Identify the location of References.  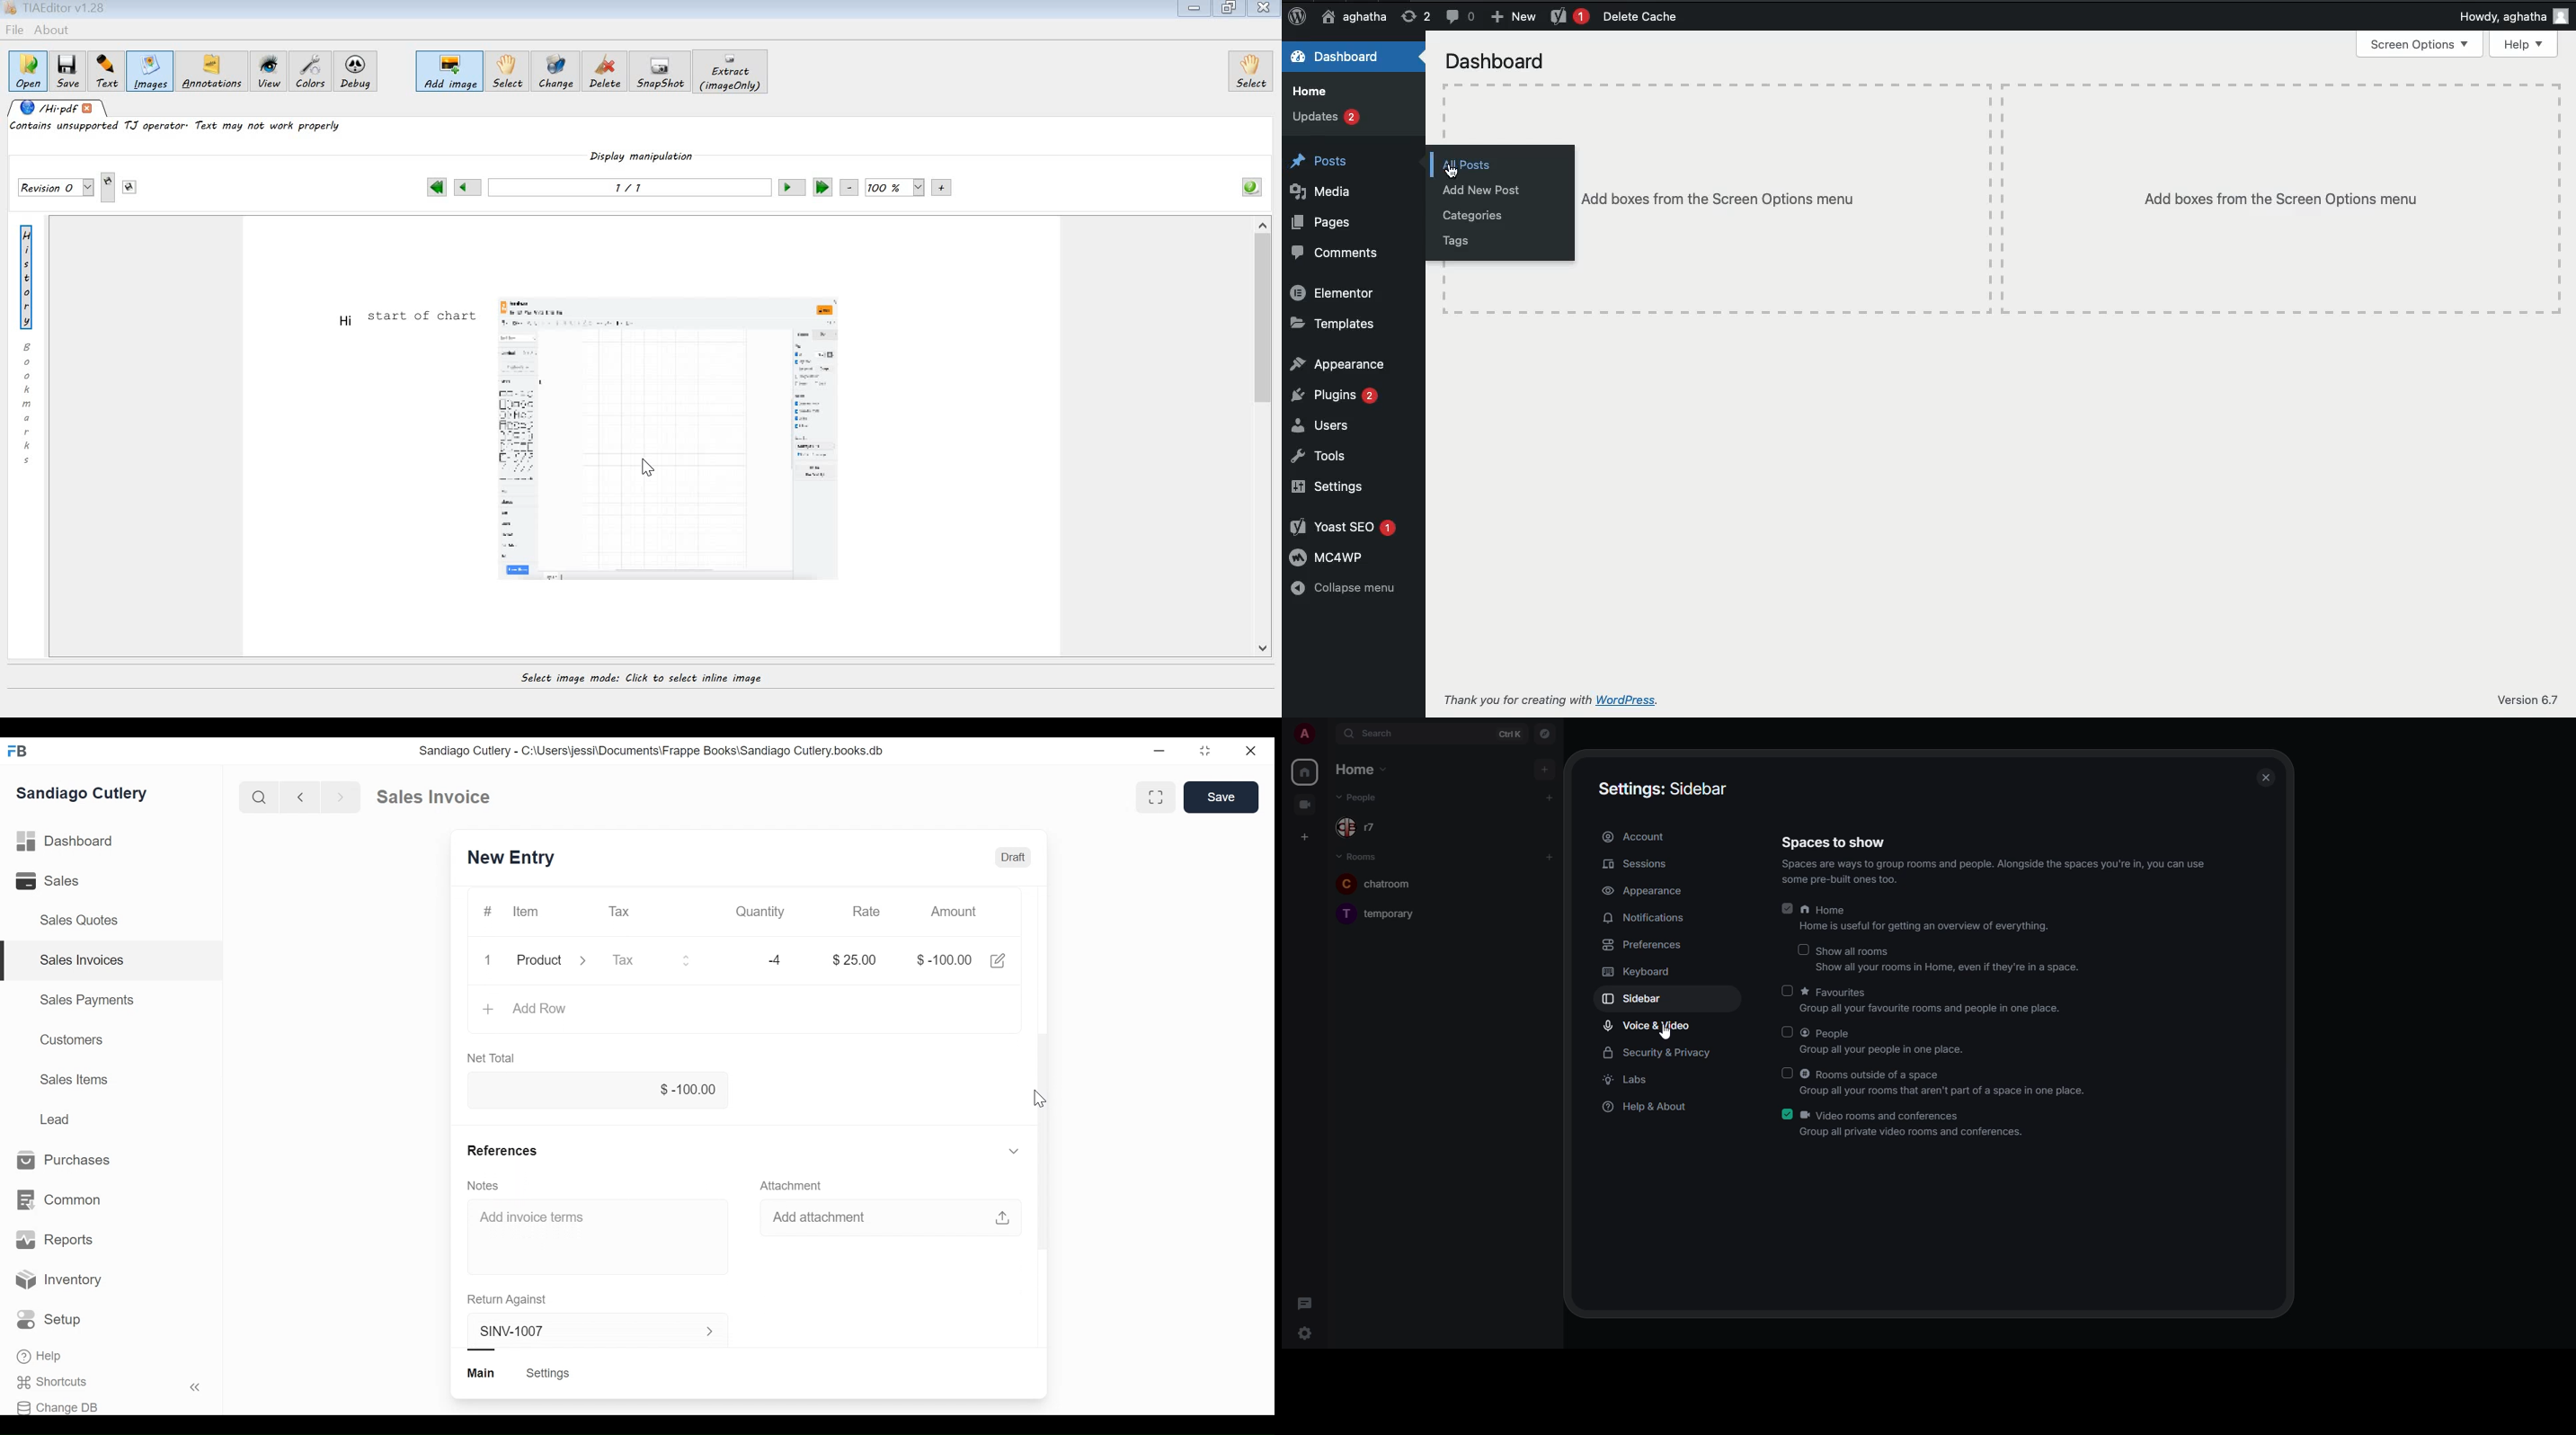
(746, 1150).